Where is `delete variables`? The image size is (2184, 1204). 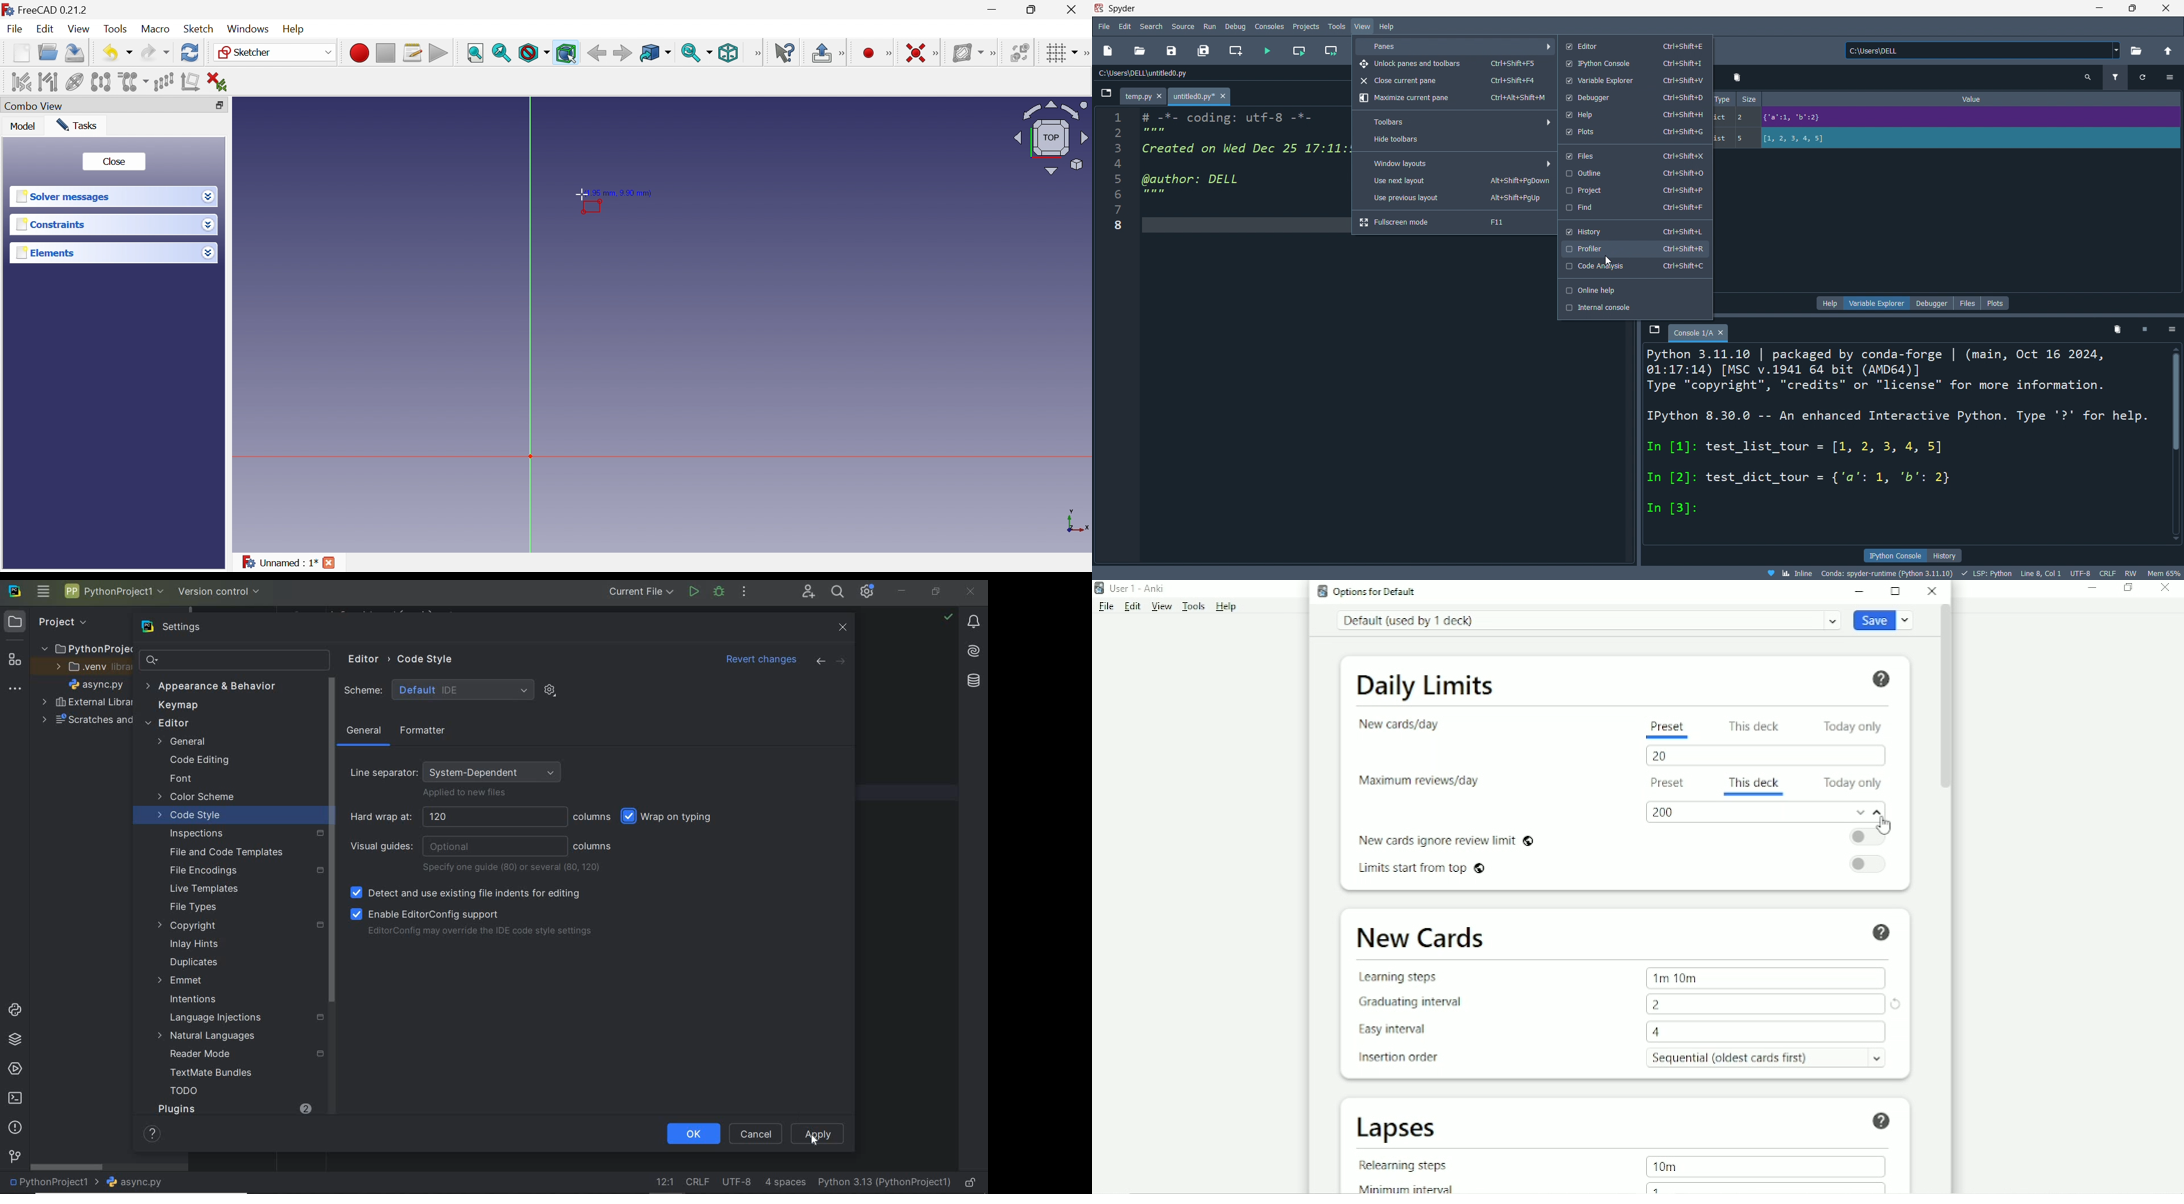
delete variables is located at coordinates (2116, 332).